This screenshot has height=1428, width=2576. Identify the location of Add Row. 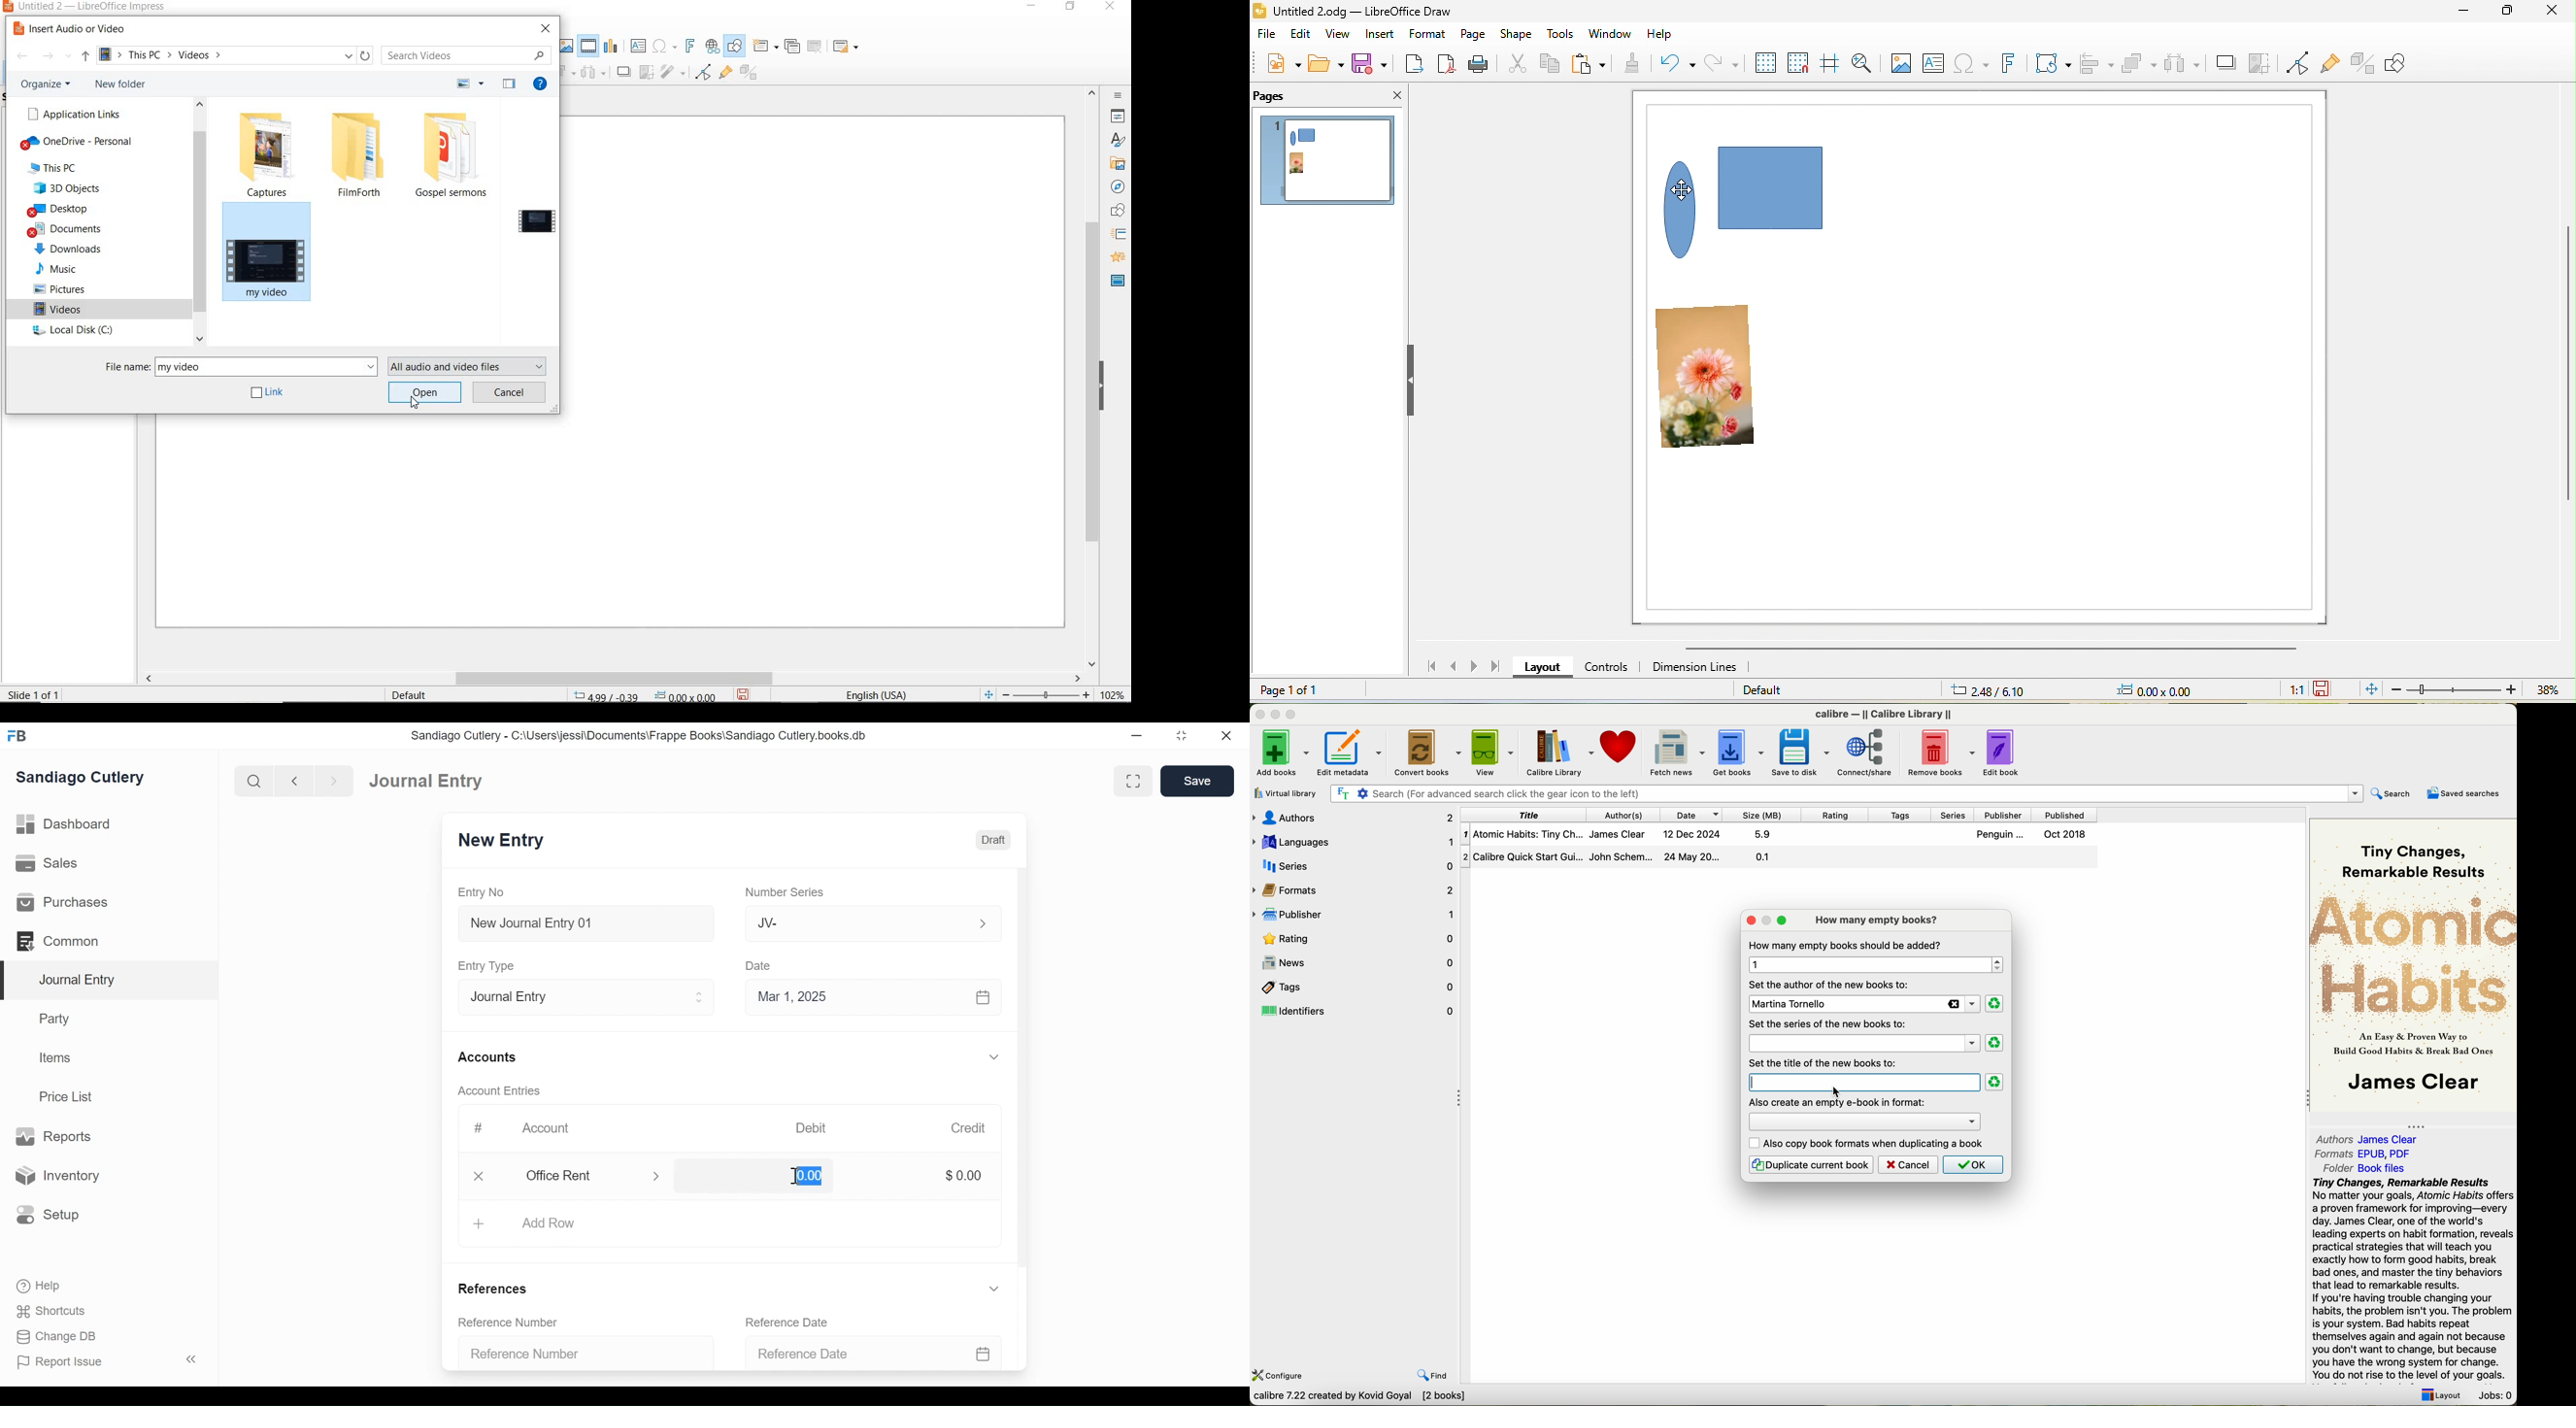
(719, 1225).